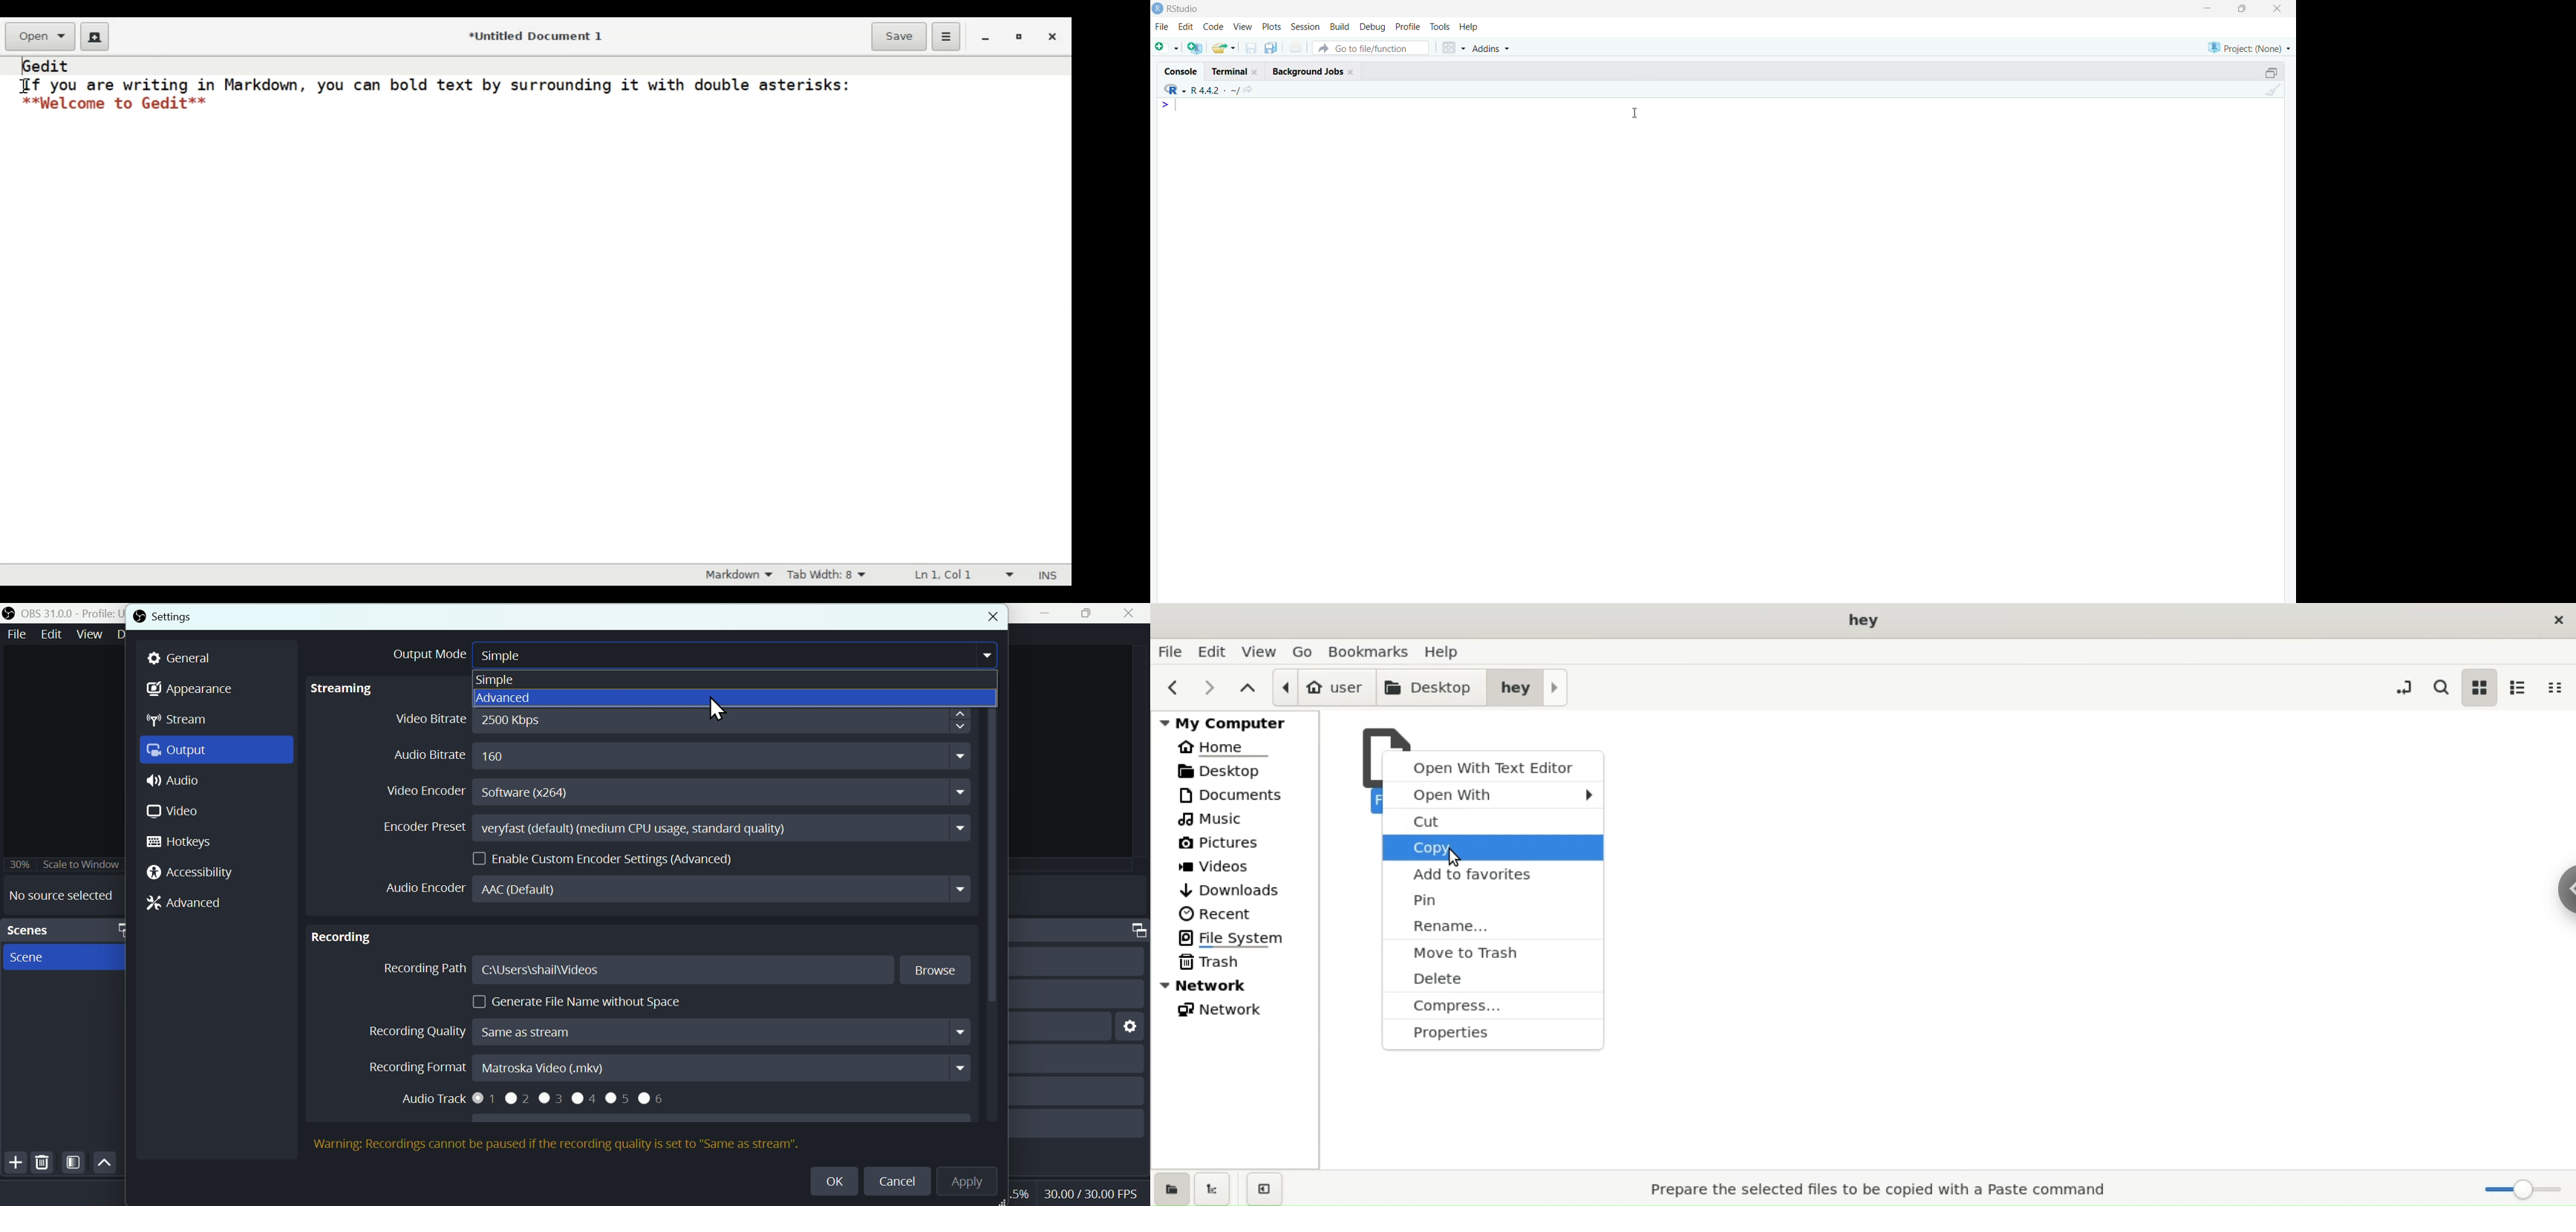 The width and height of the screenshot is (2576, 1232). What do you see at coordinates (1223, 47) in the screenshot?
I see `open an existing file` at bounding box center [1223, 47].